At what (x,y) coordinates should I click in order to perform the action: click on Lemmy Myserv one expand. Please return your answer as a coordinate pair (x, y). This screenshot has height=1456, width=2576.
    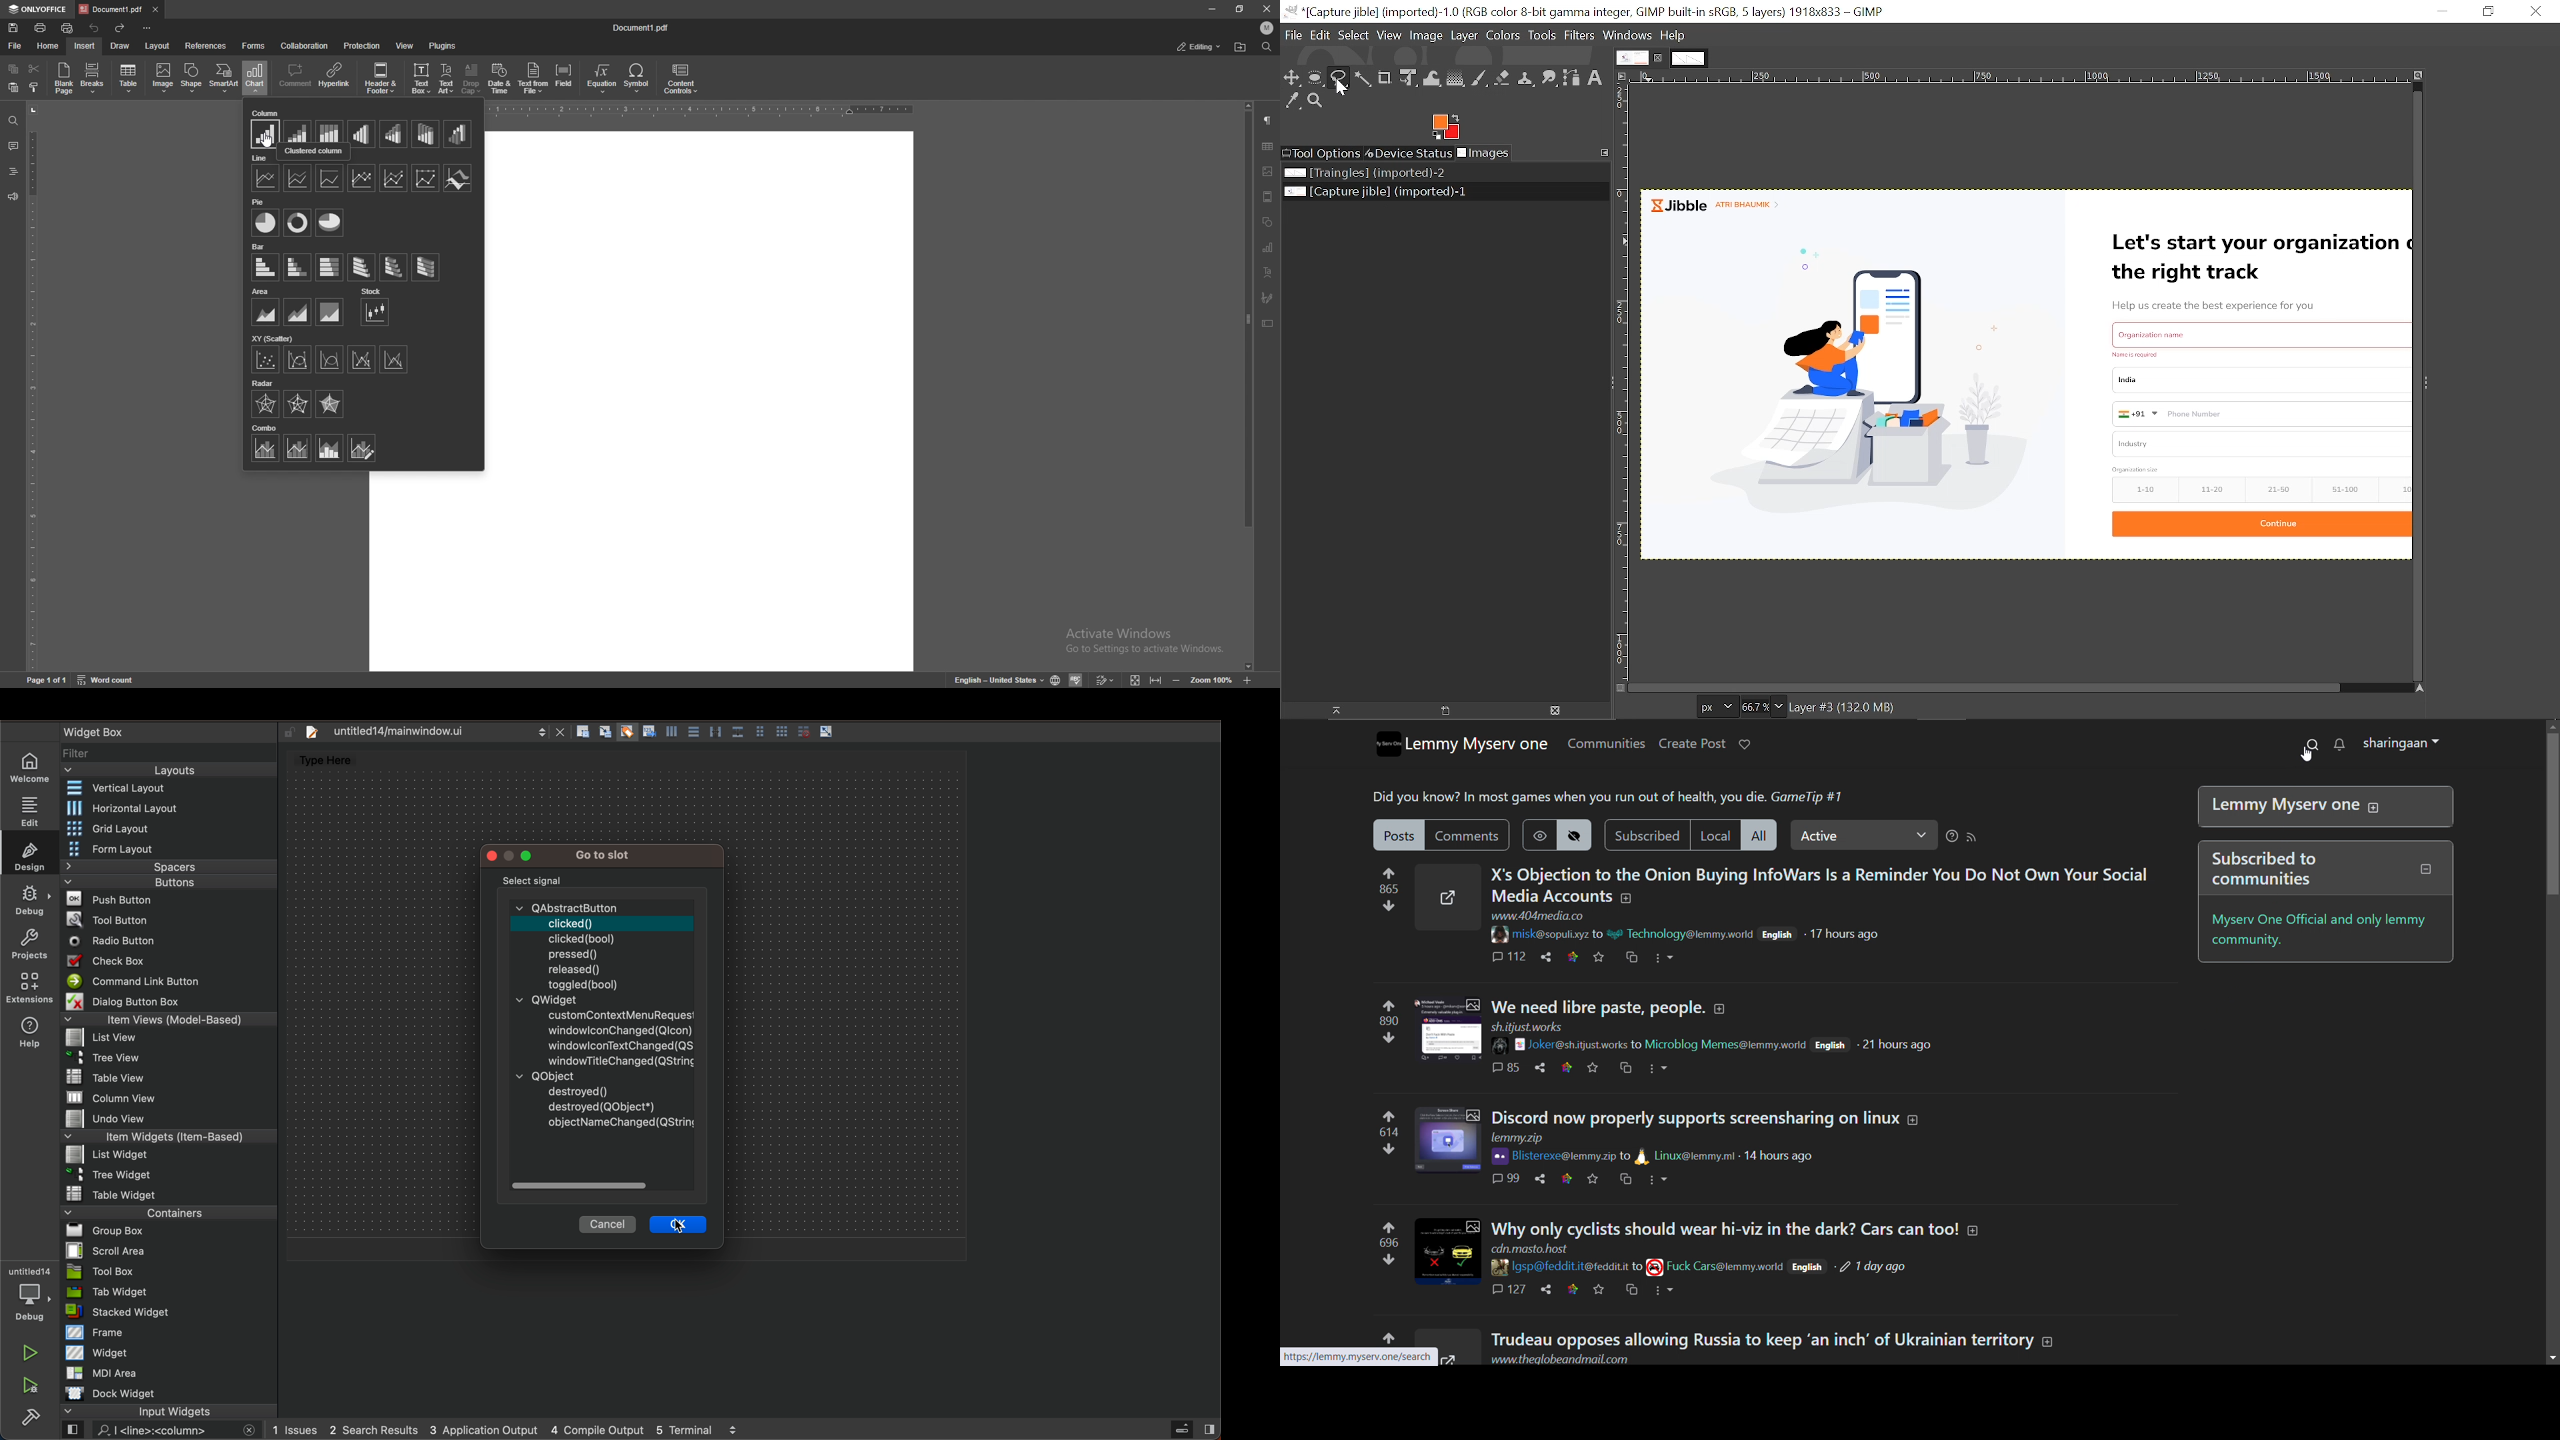
    Looking at the image, I should click on (2323, 807).